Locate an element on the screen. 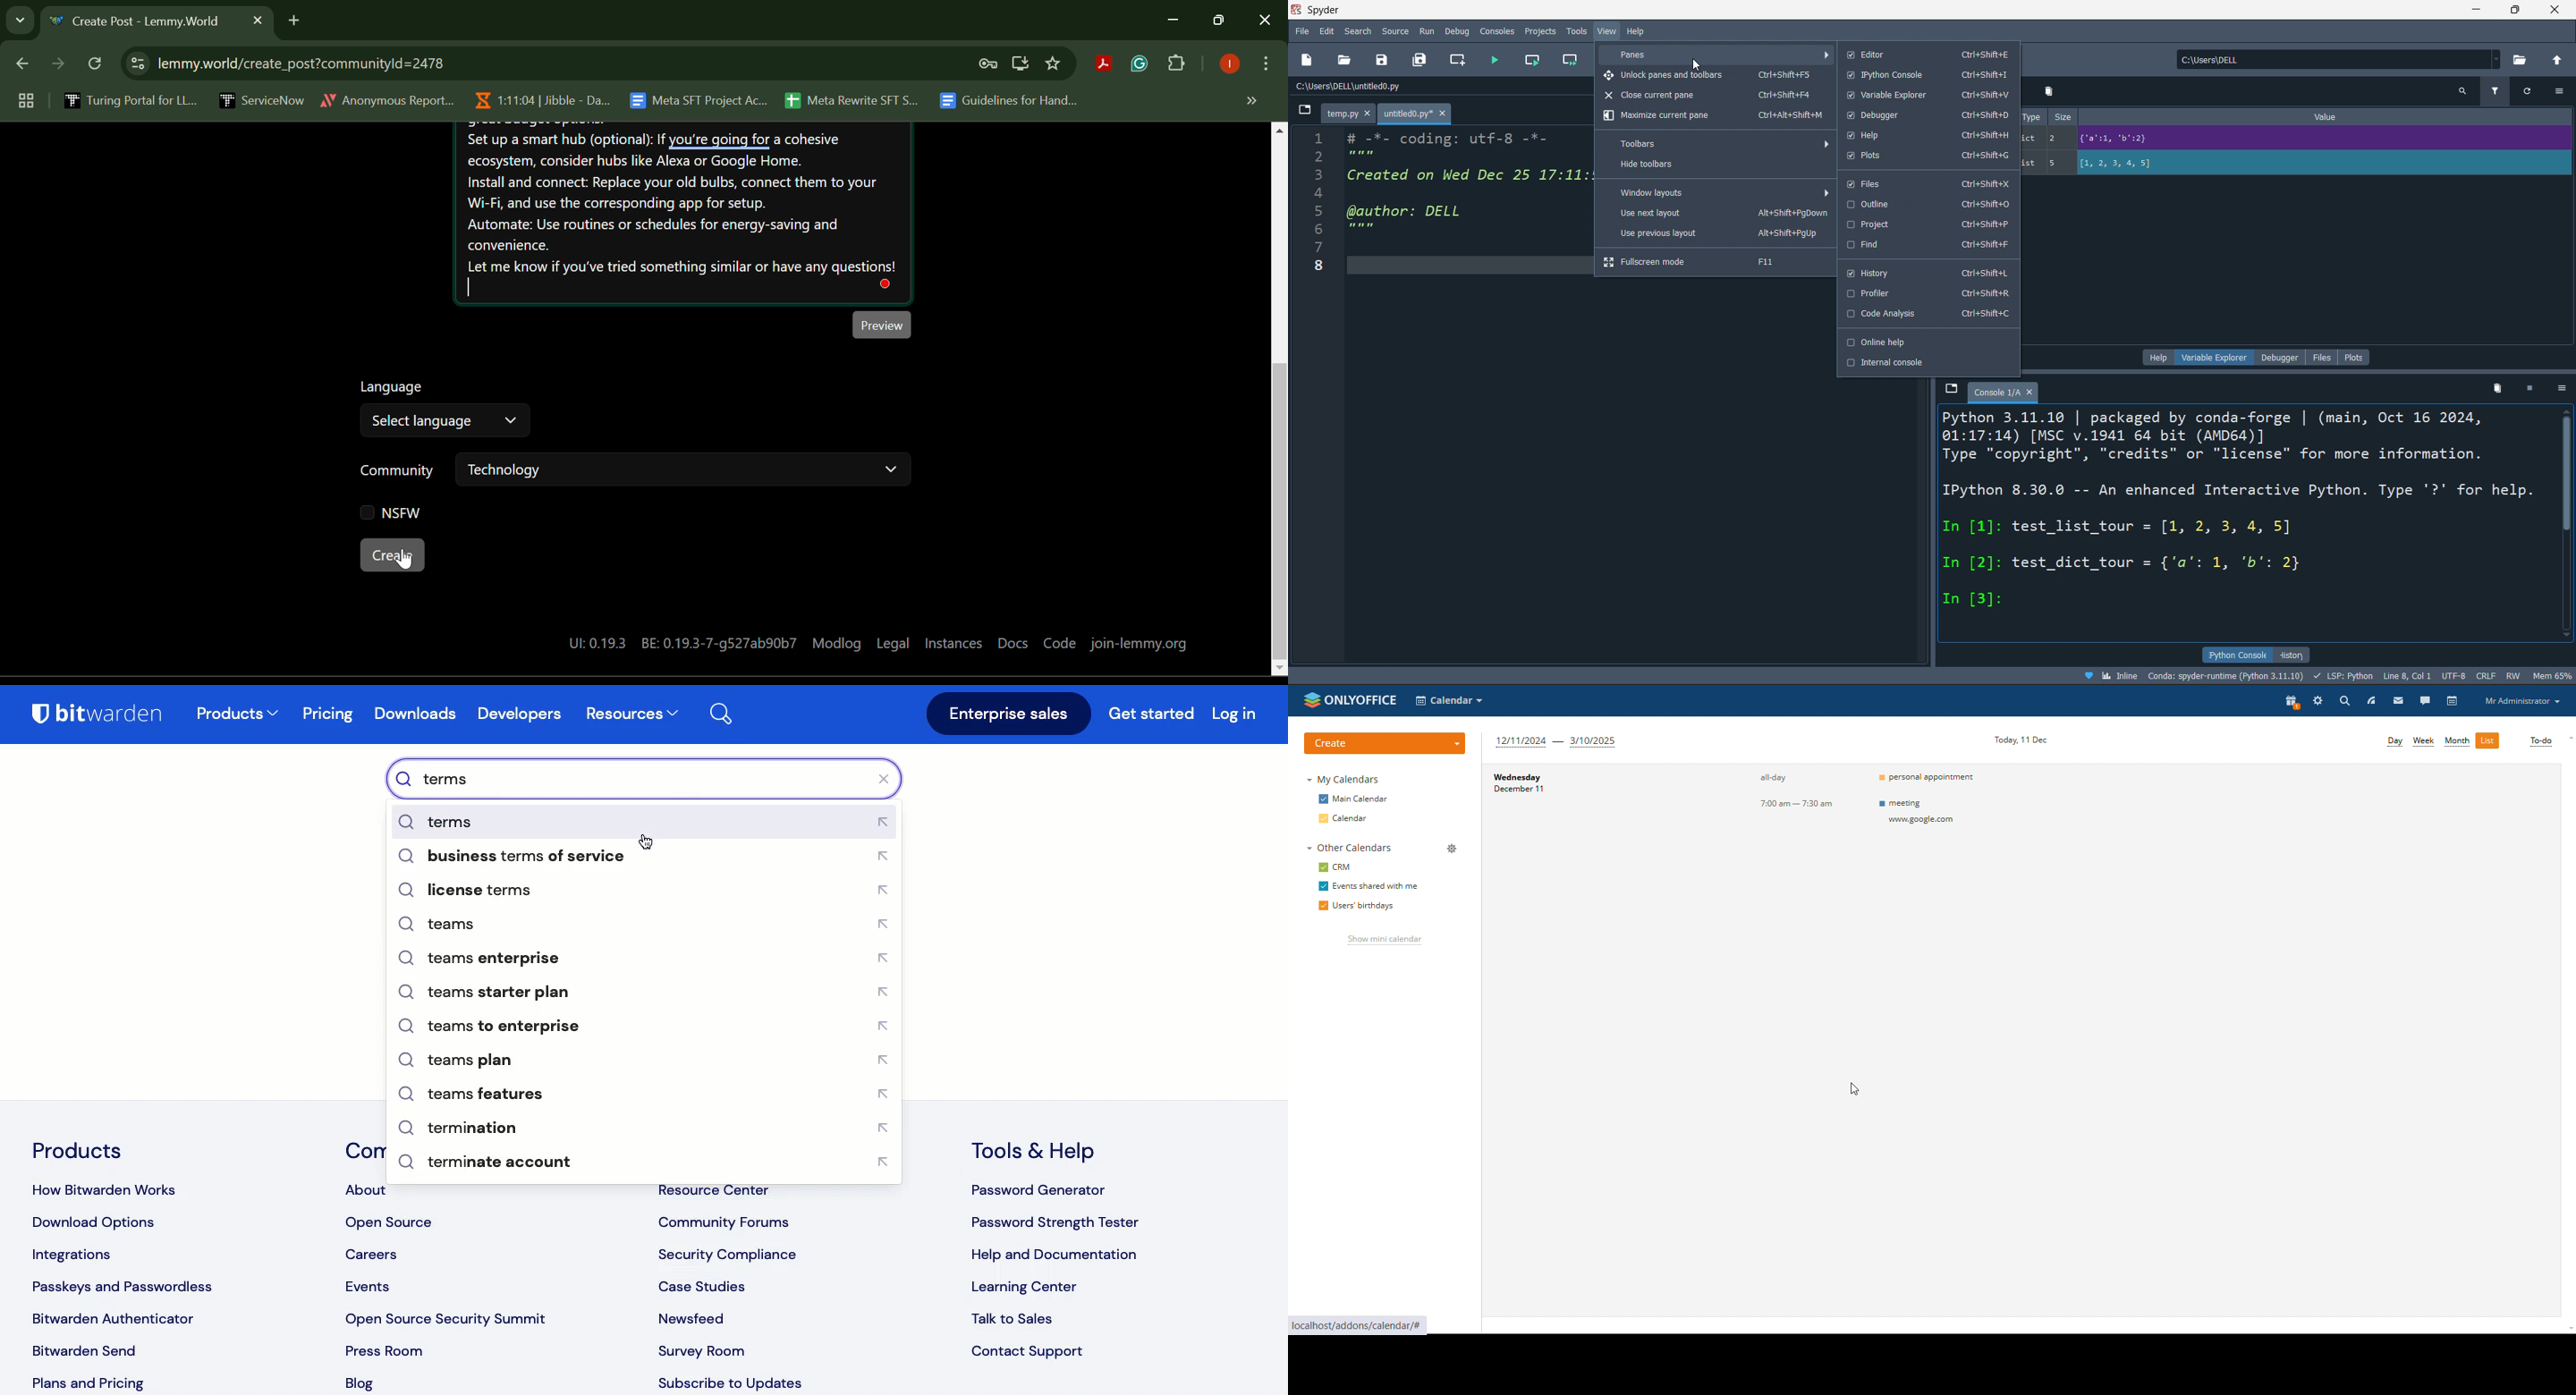  more options is located at coordinates (2559, 93).